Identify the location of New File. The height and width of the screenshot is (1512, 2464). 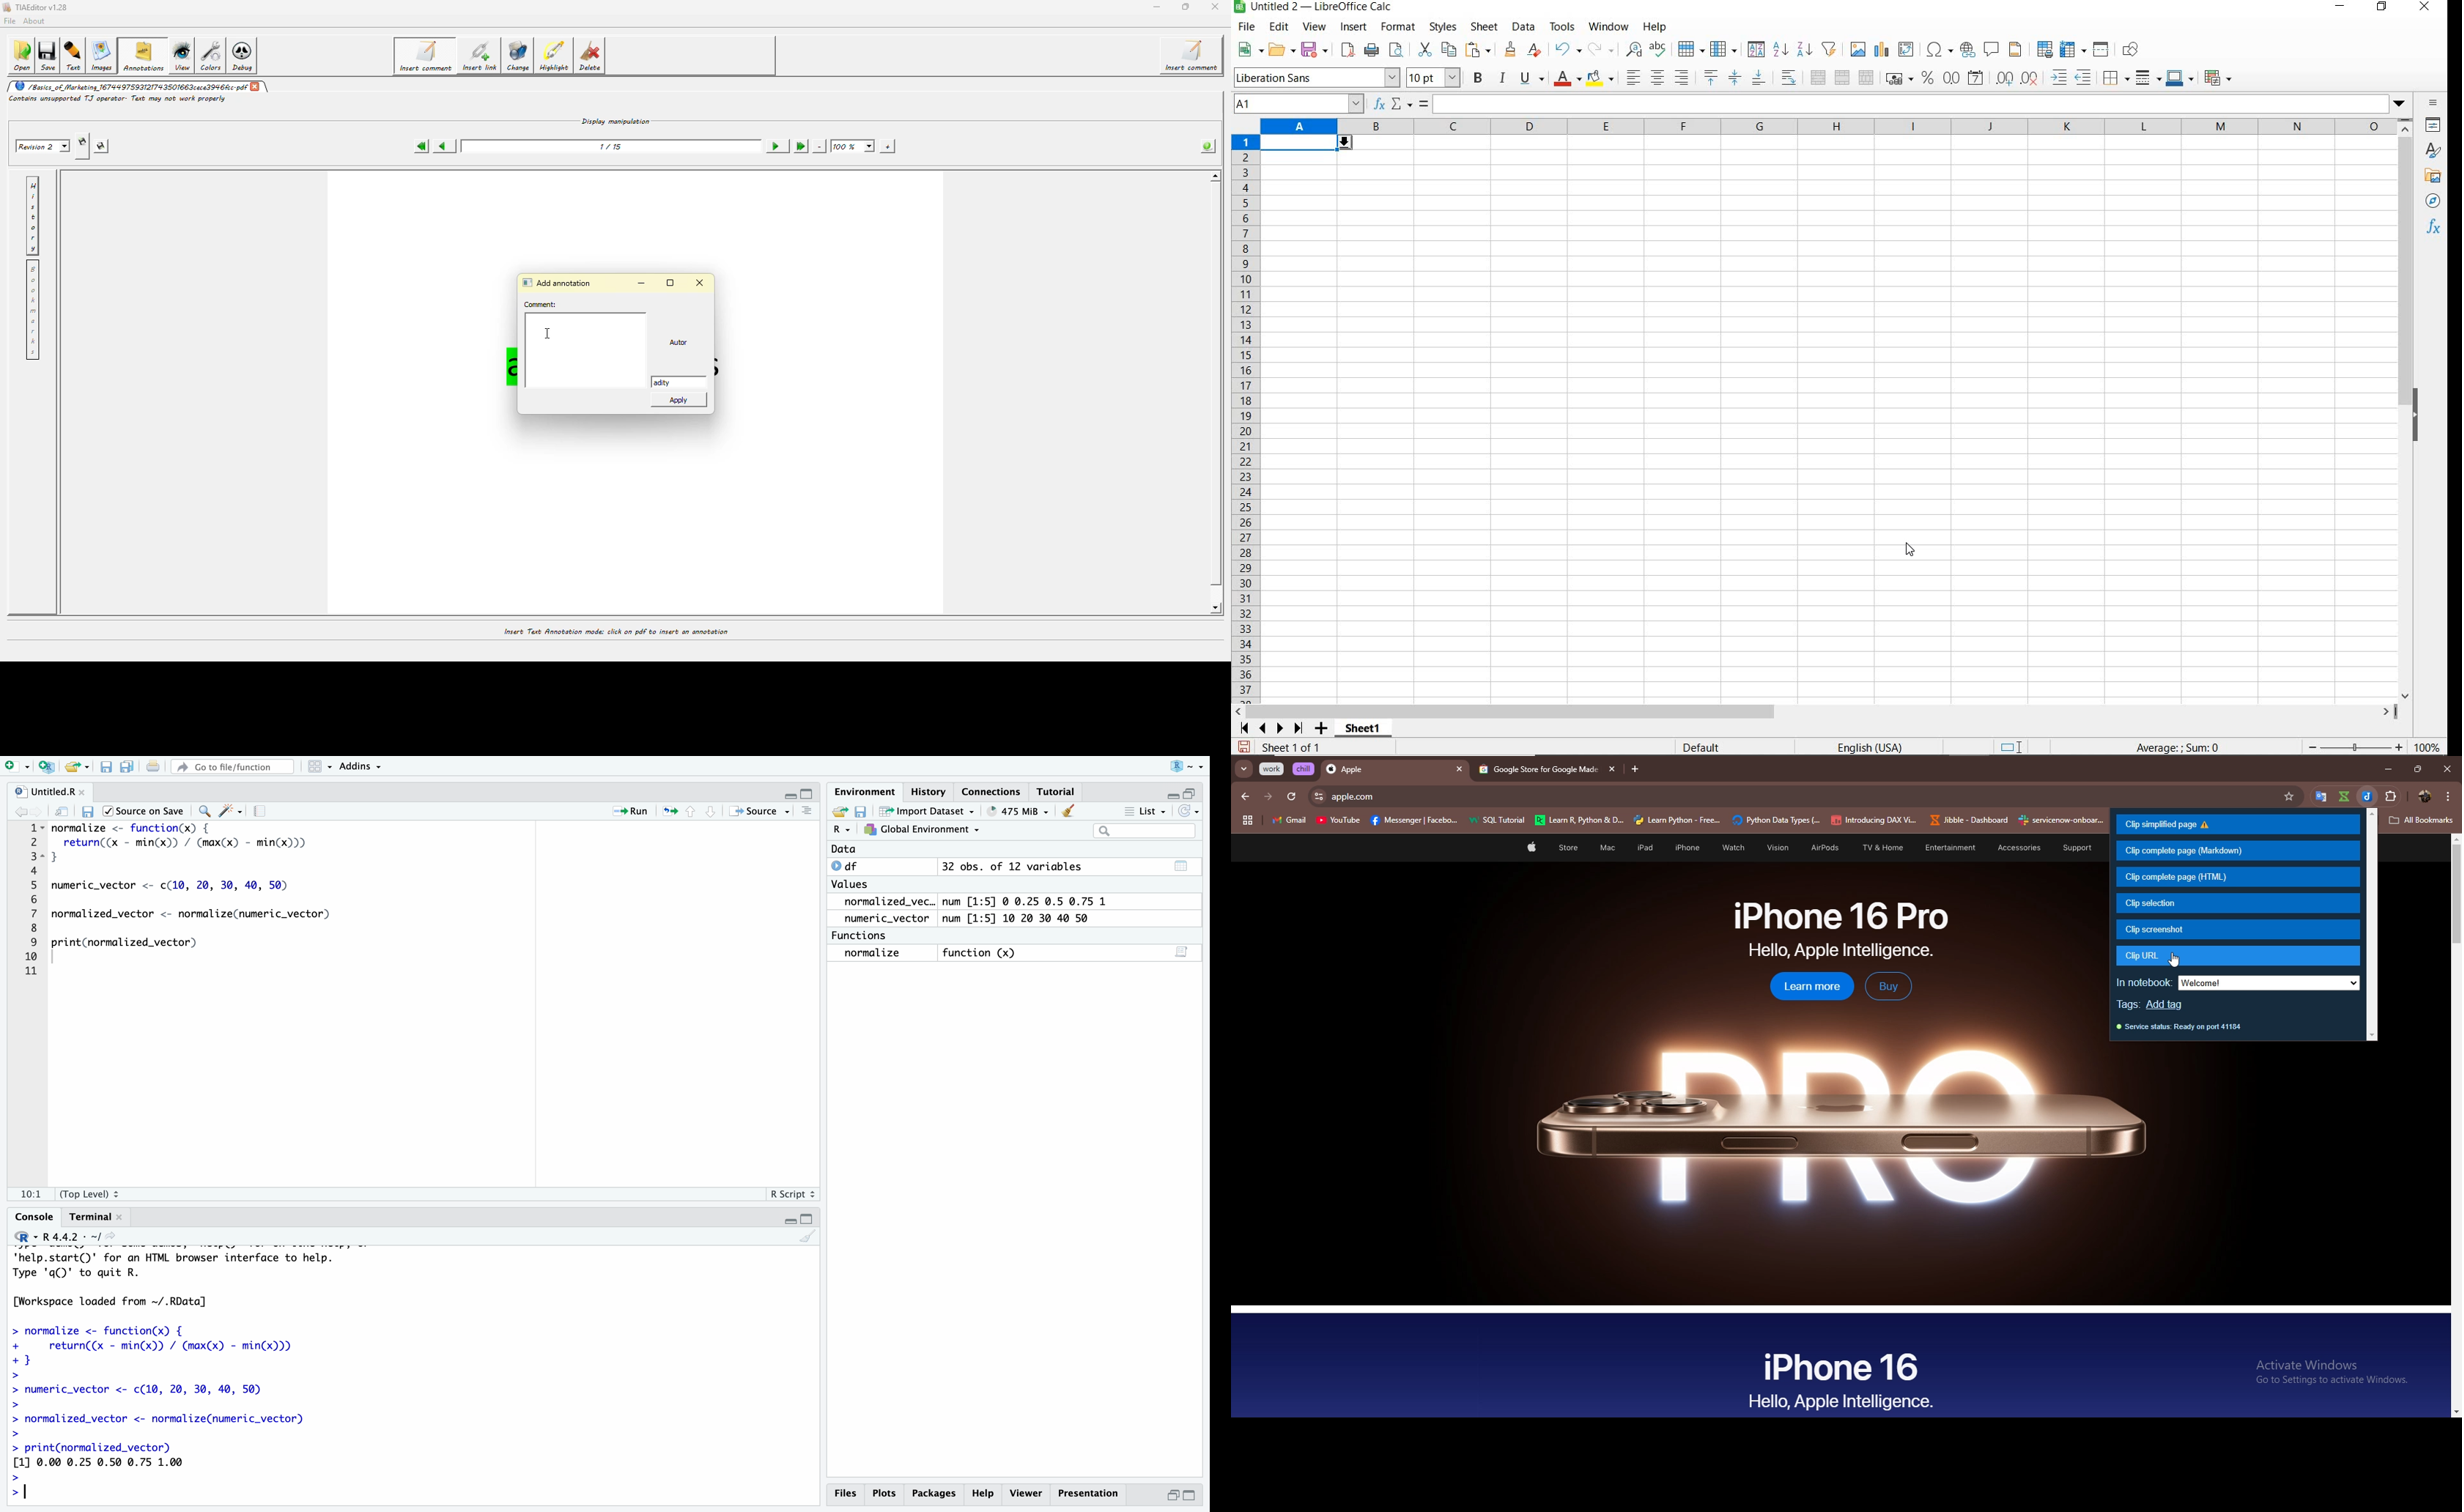
(16, 767).